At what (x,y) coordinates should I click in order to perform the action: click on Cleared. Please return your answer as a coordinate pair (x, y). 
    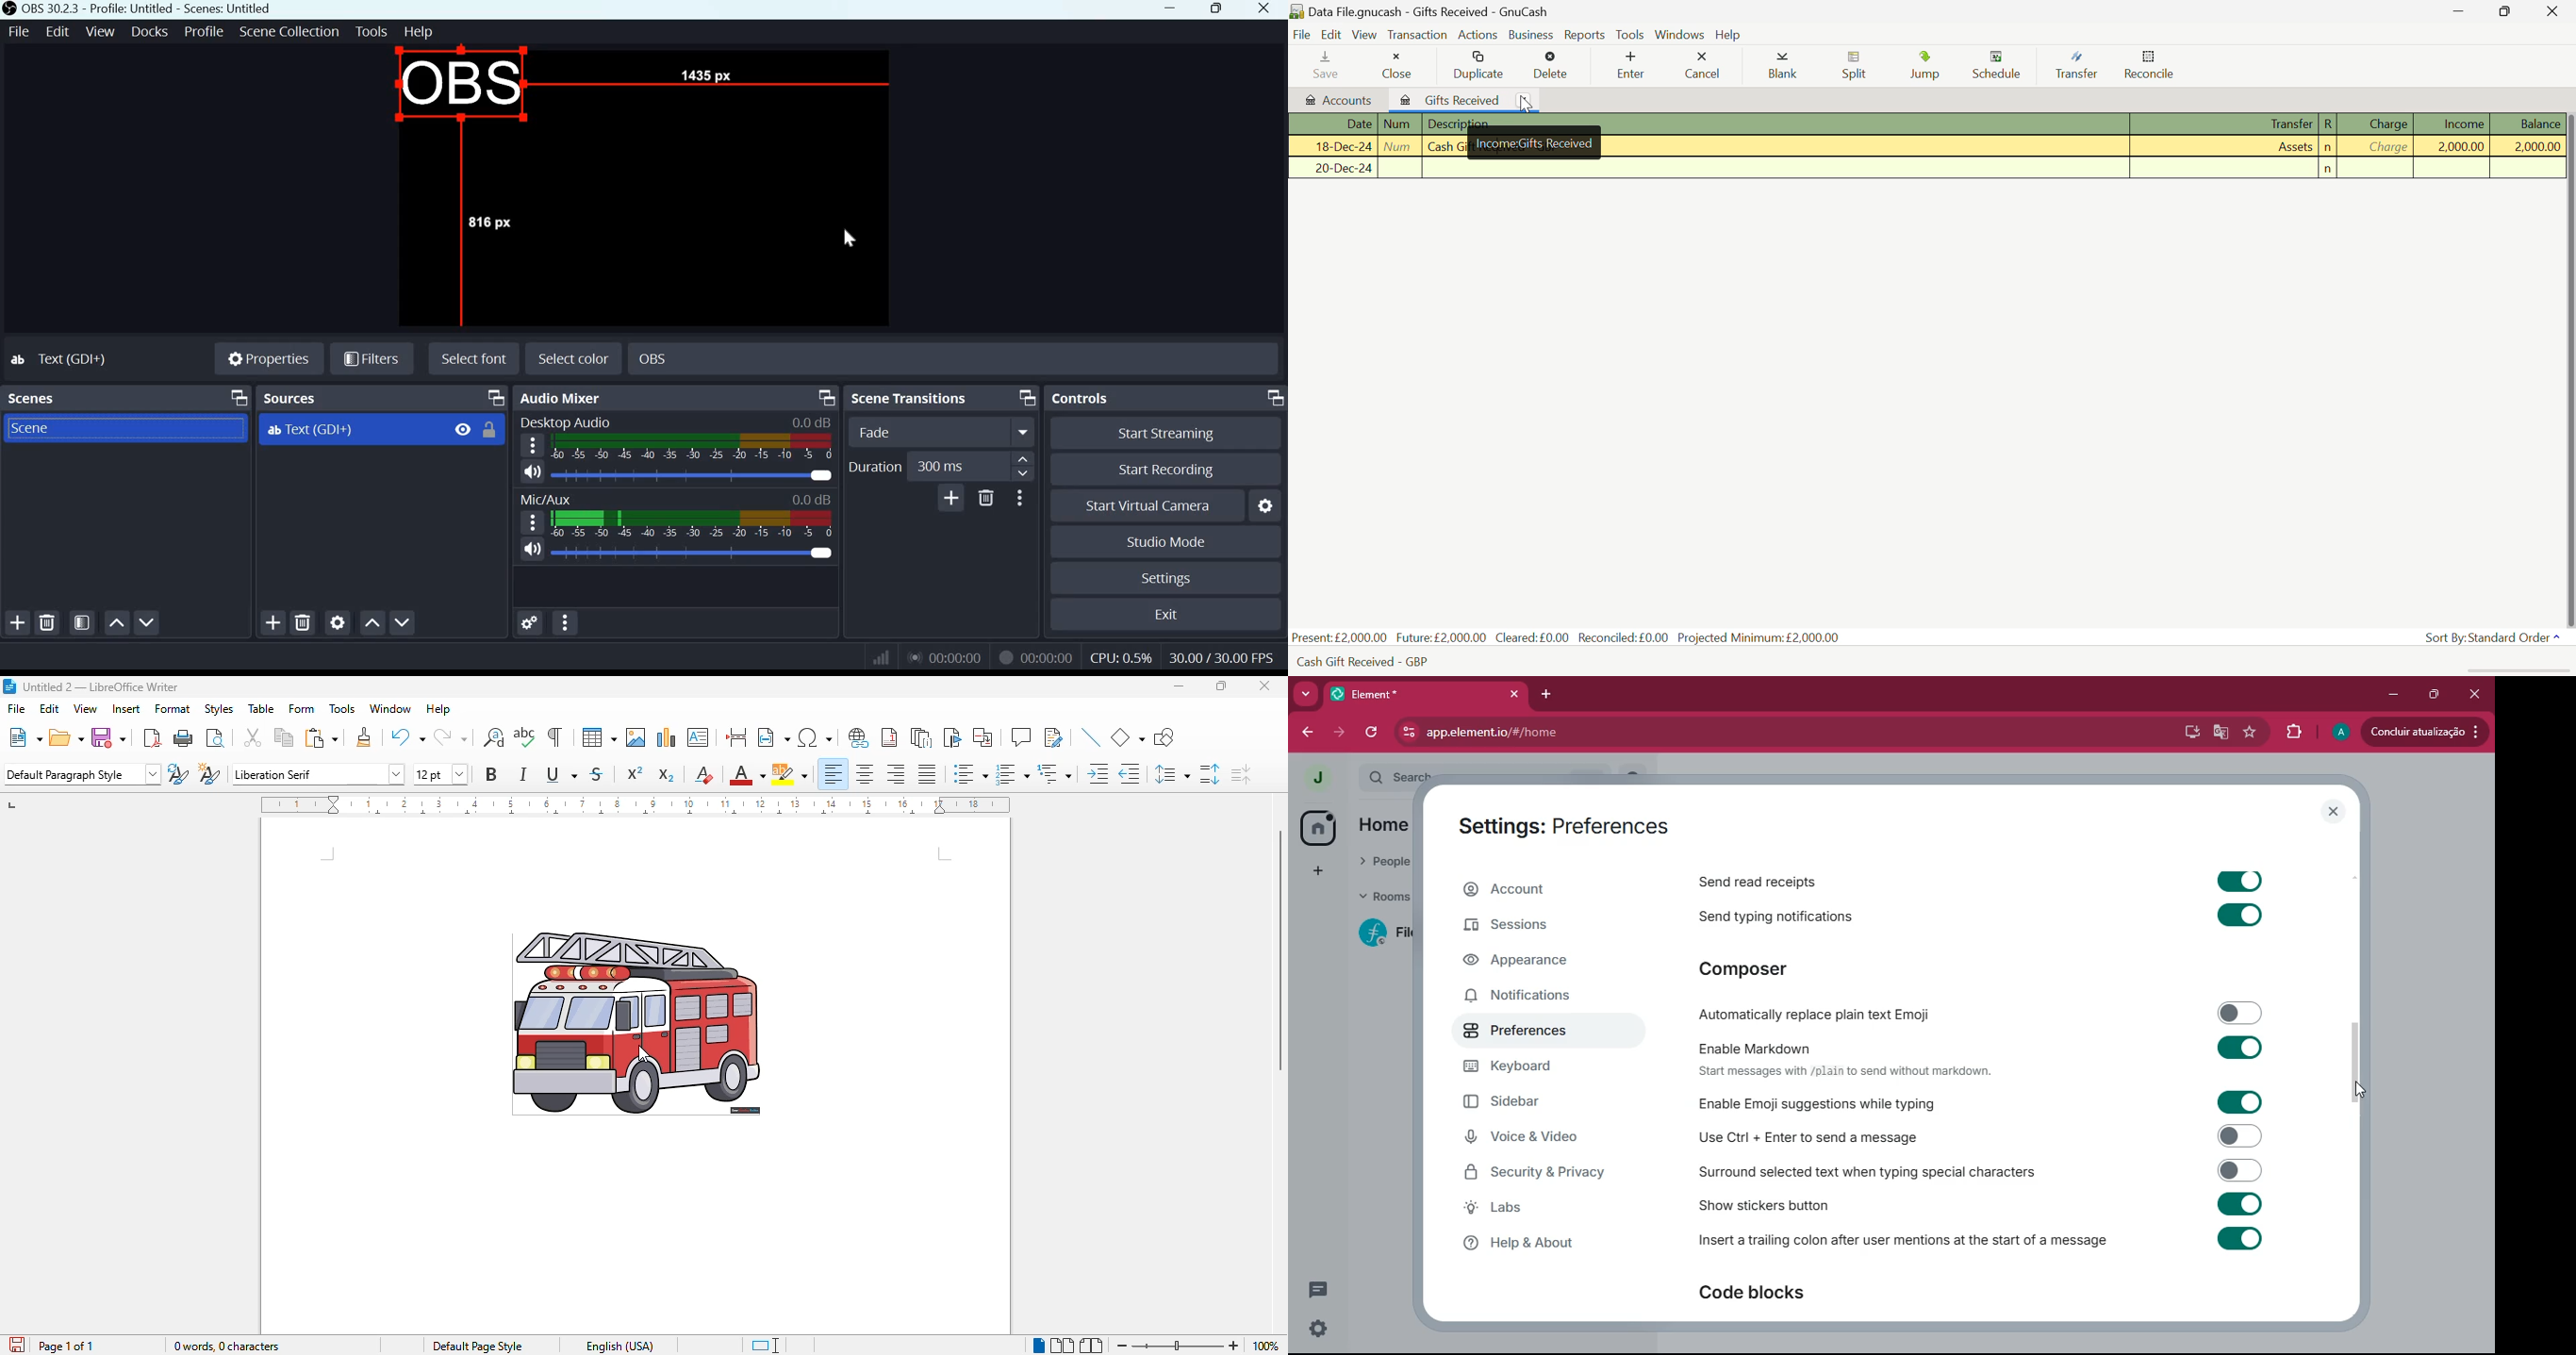
    Looking at the image, I should click on (1536, 638).